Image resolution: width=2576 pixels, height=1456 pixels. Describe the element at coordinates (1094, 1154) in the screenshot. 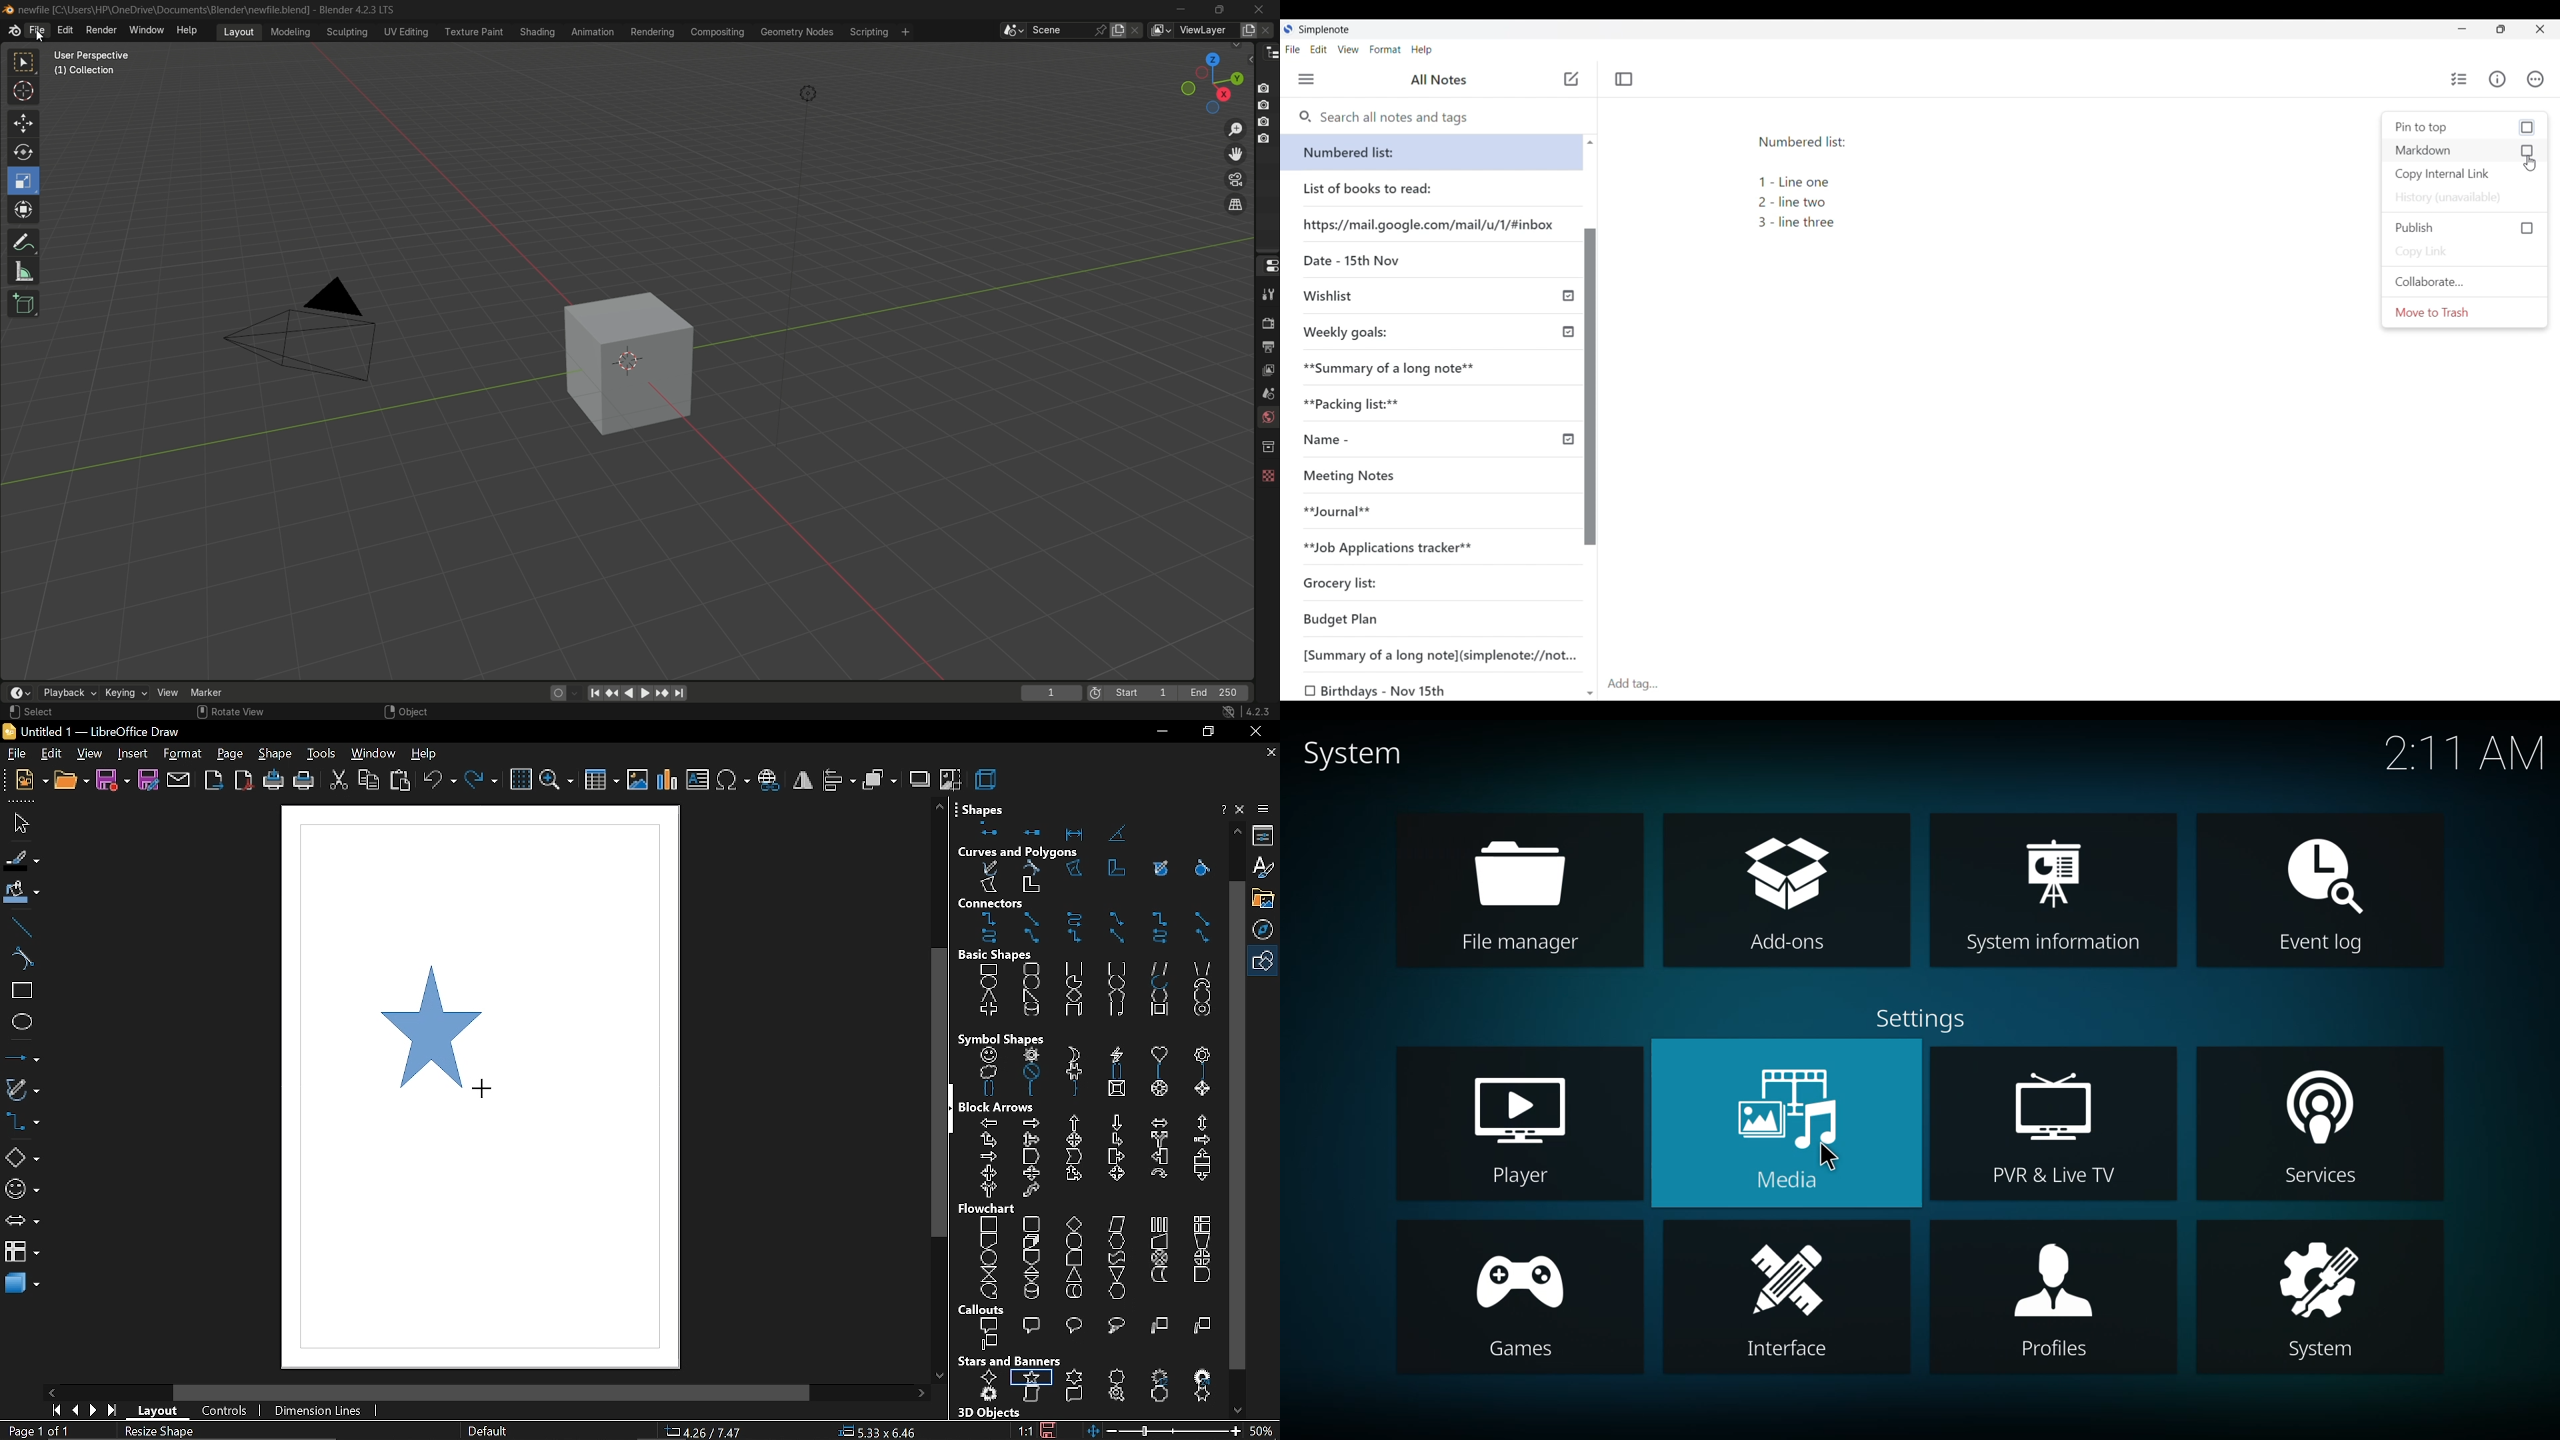

I see `block arrows` at that location.